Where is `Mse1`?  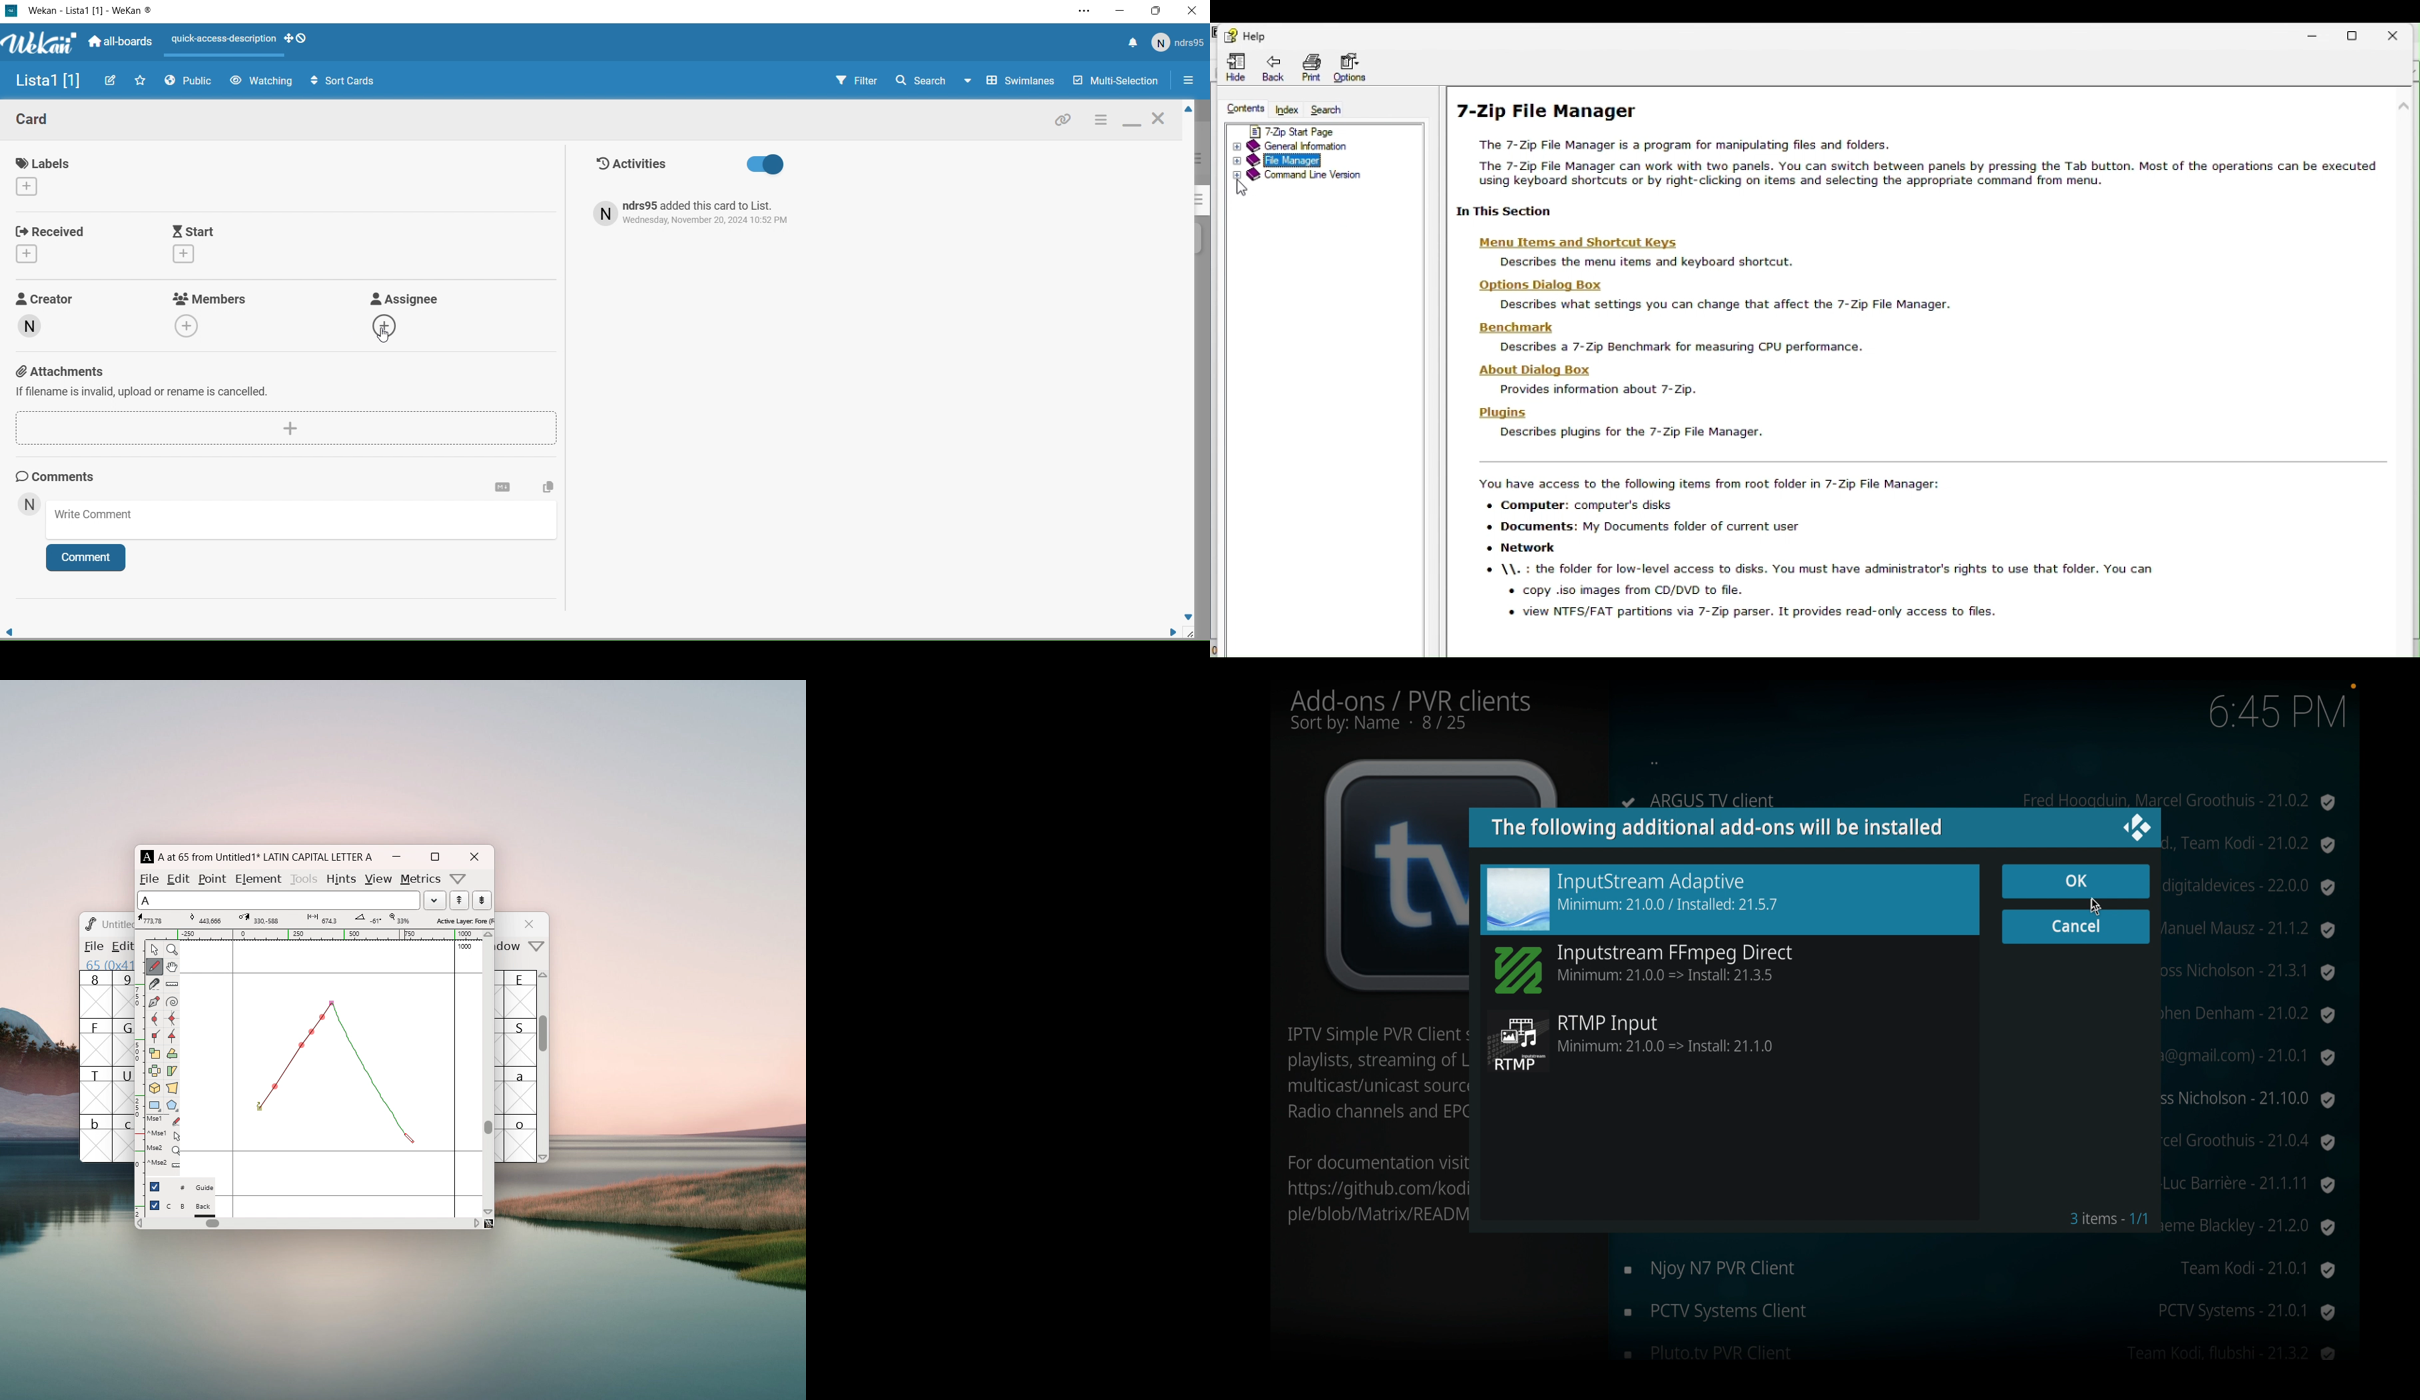 Mse1 is located at coordinates (165, 1121).